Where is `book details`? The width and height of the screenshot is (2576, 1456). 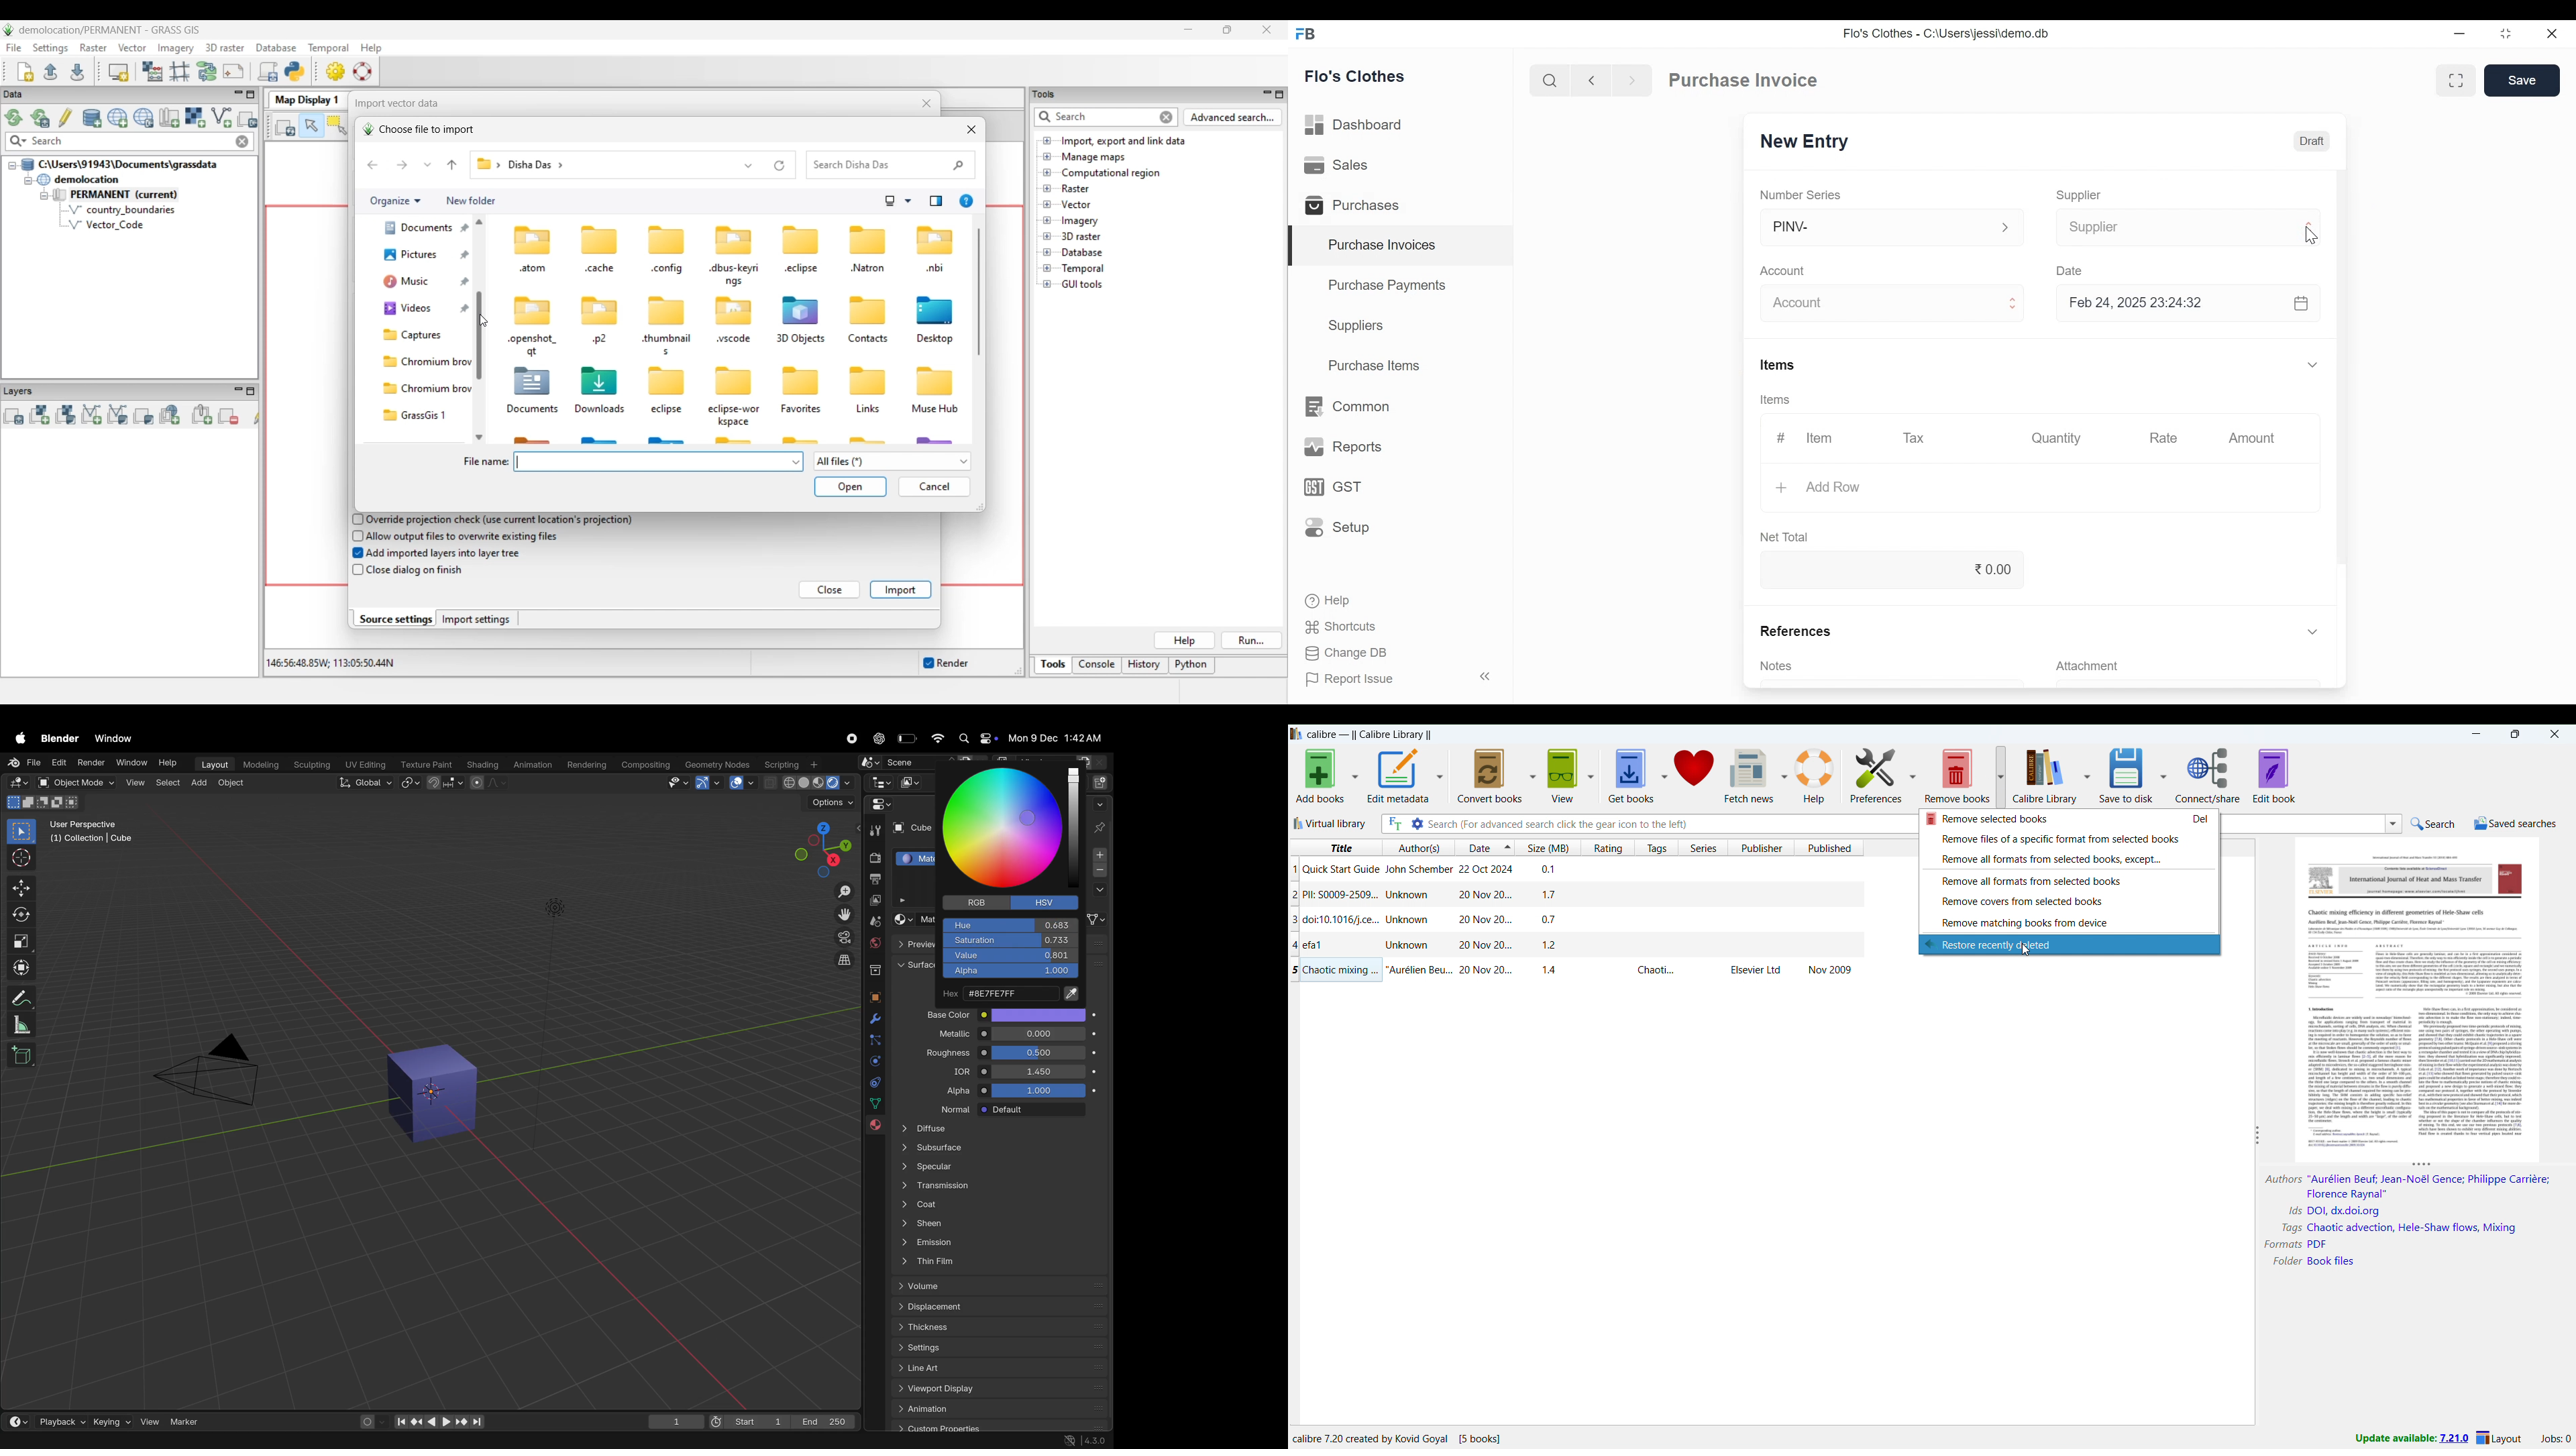 book details is located at coordinates (2406, 1222).